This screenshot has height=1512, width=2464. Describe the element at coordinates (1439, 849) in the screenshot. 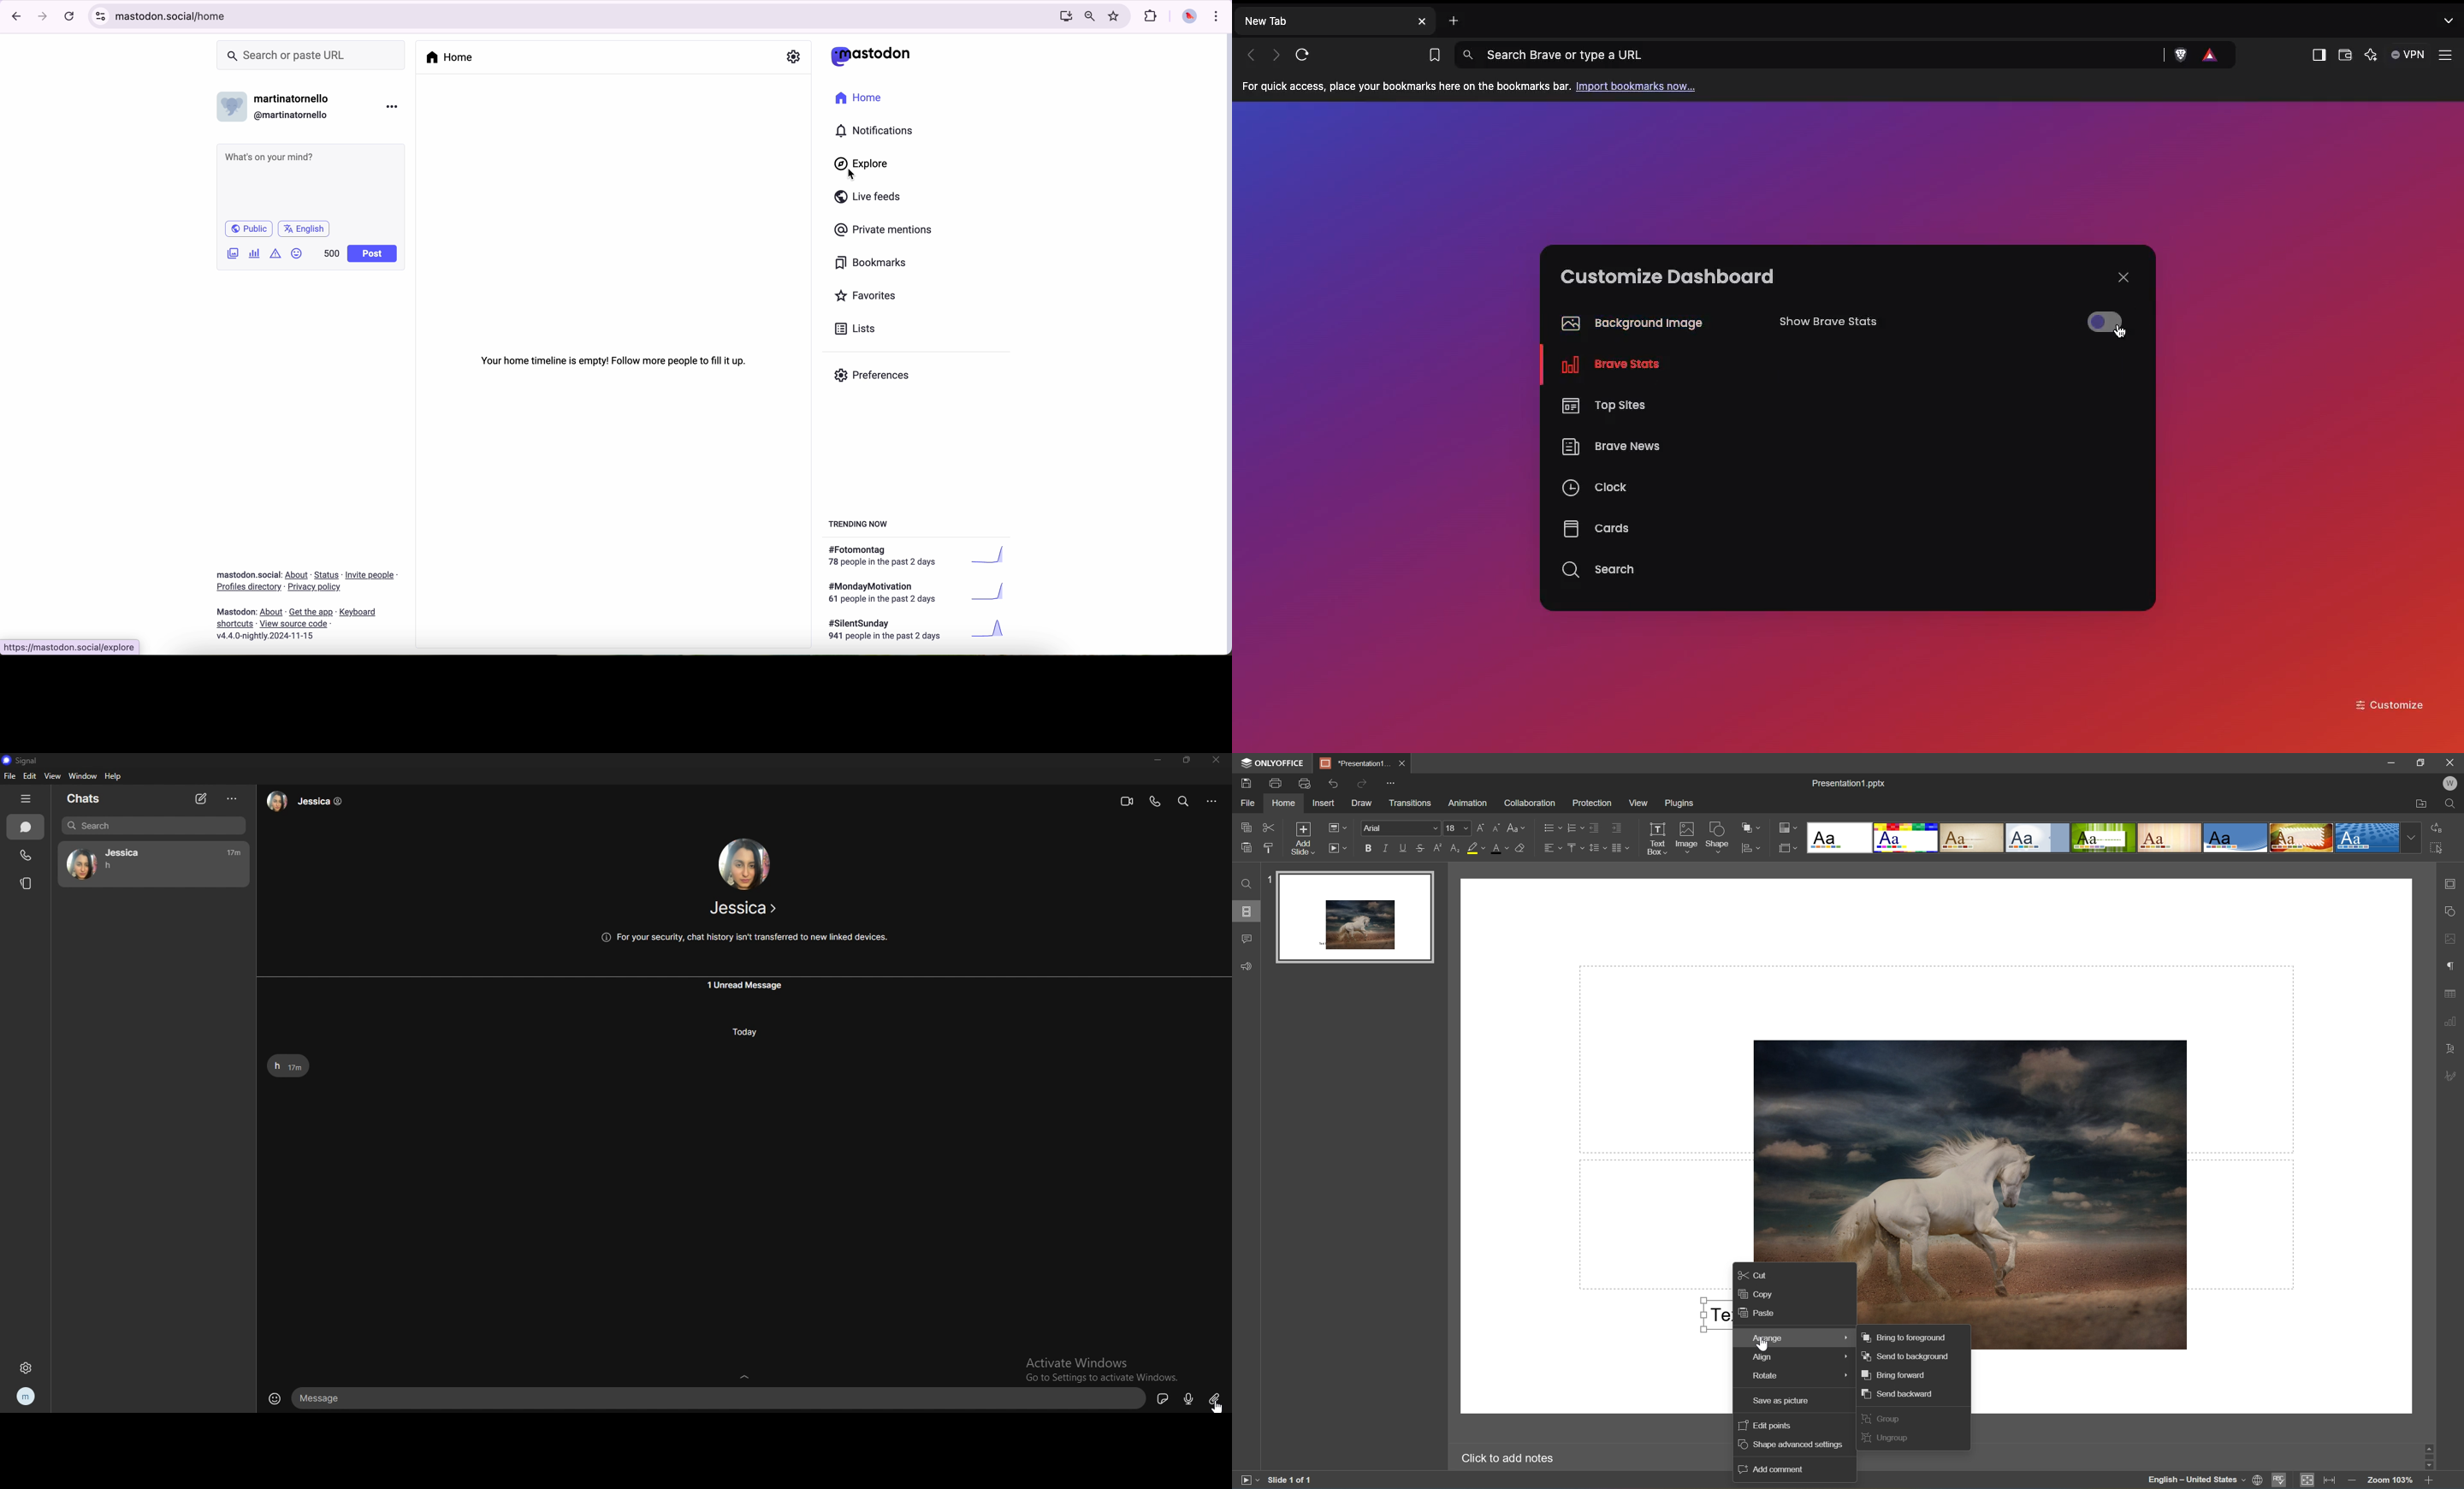

I see `Subscript` at that location.